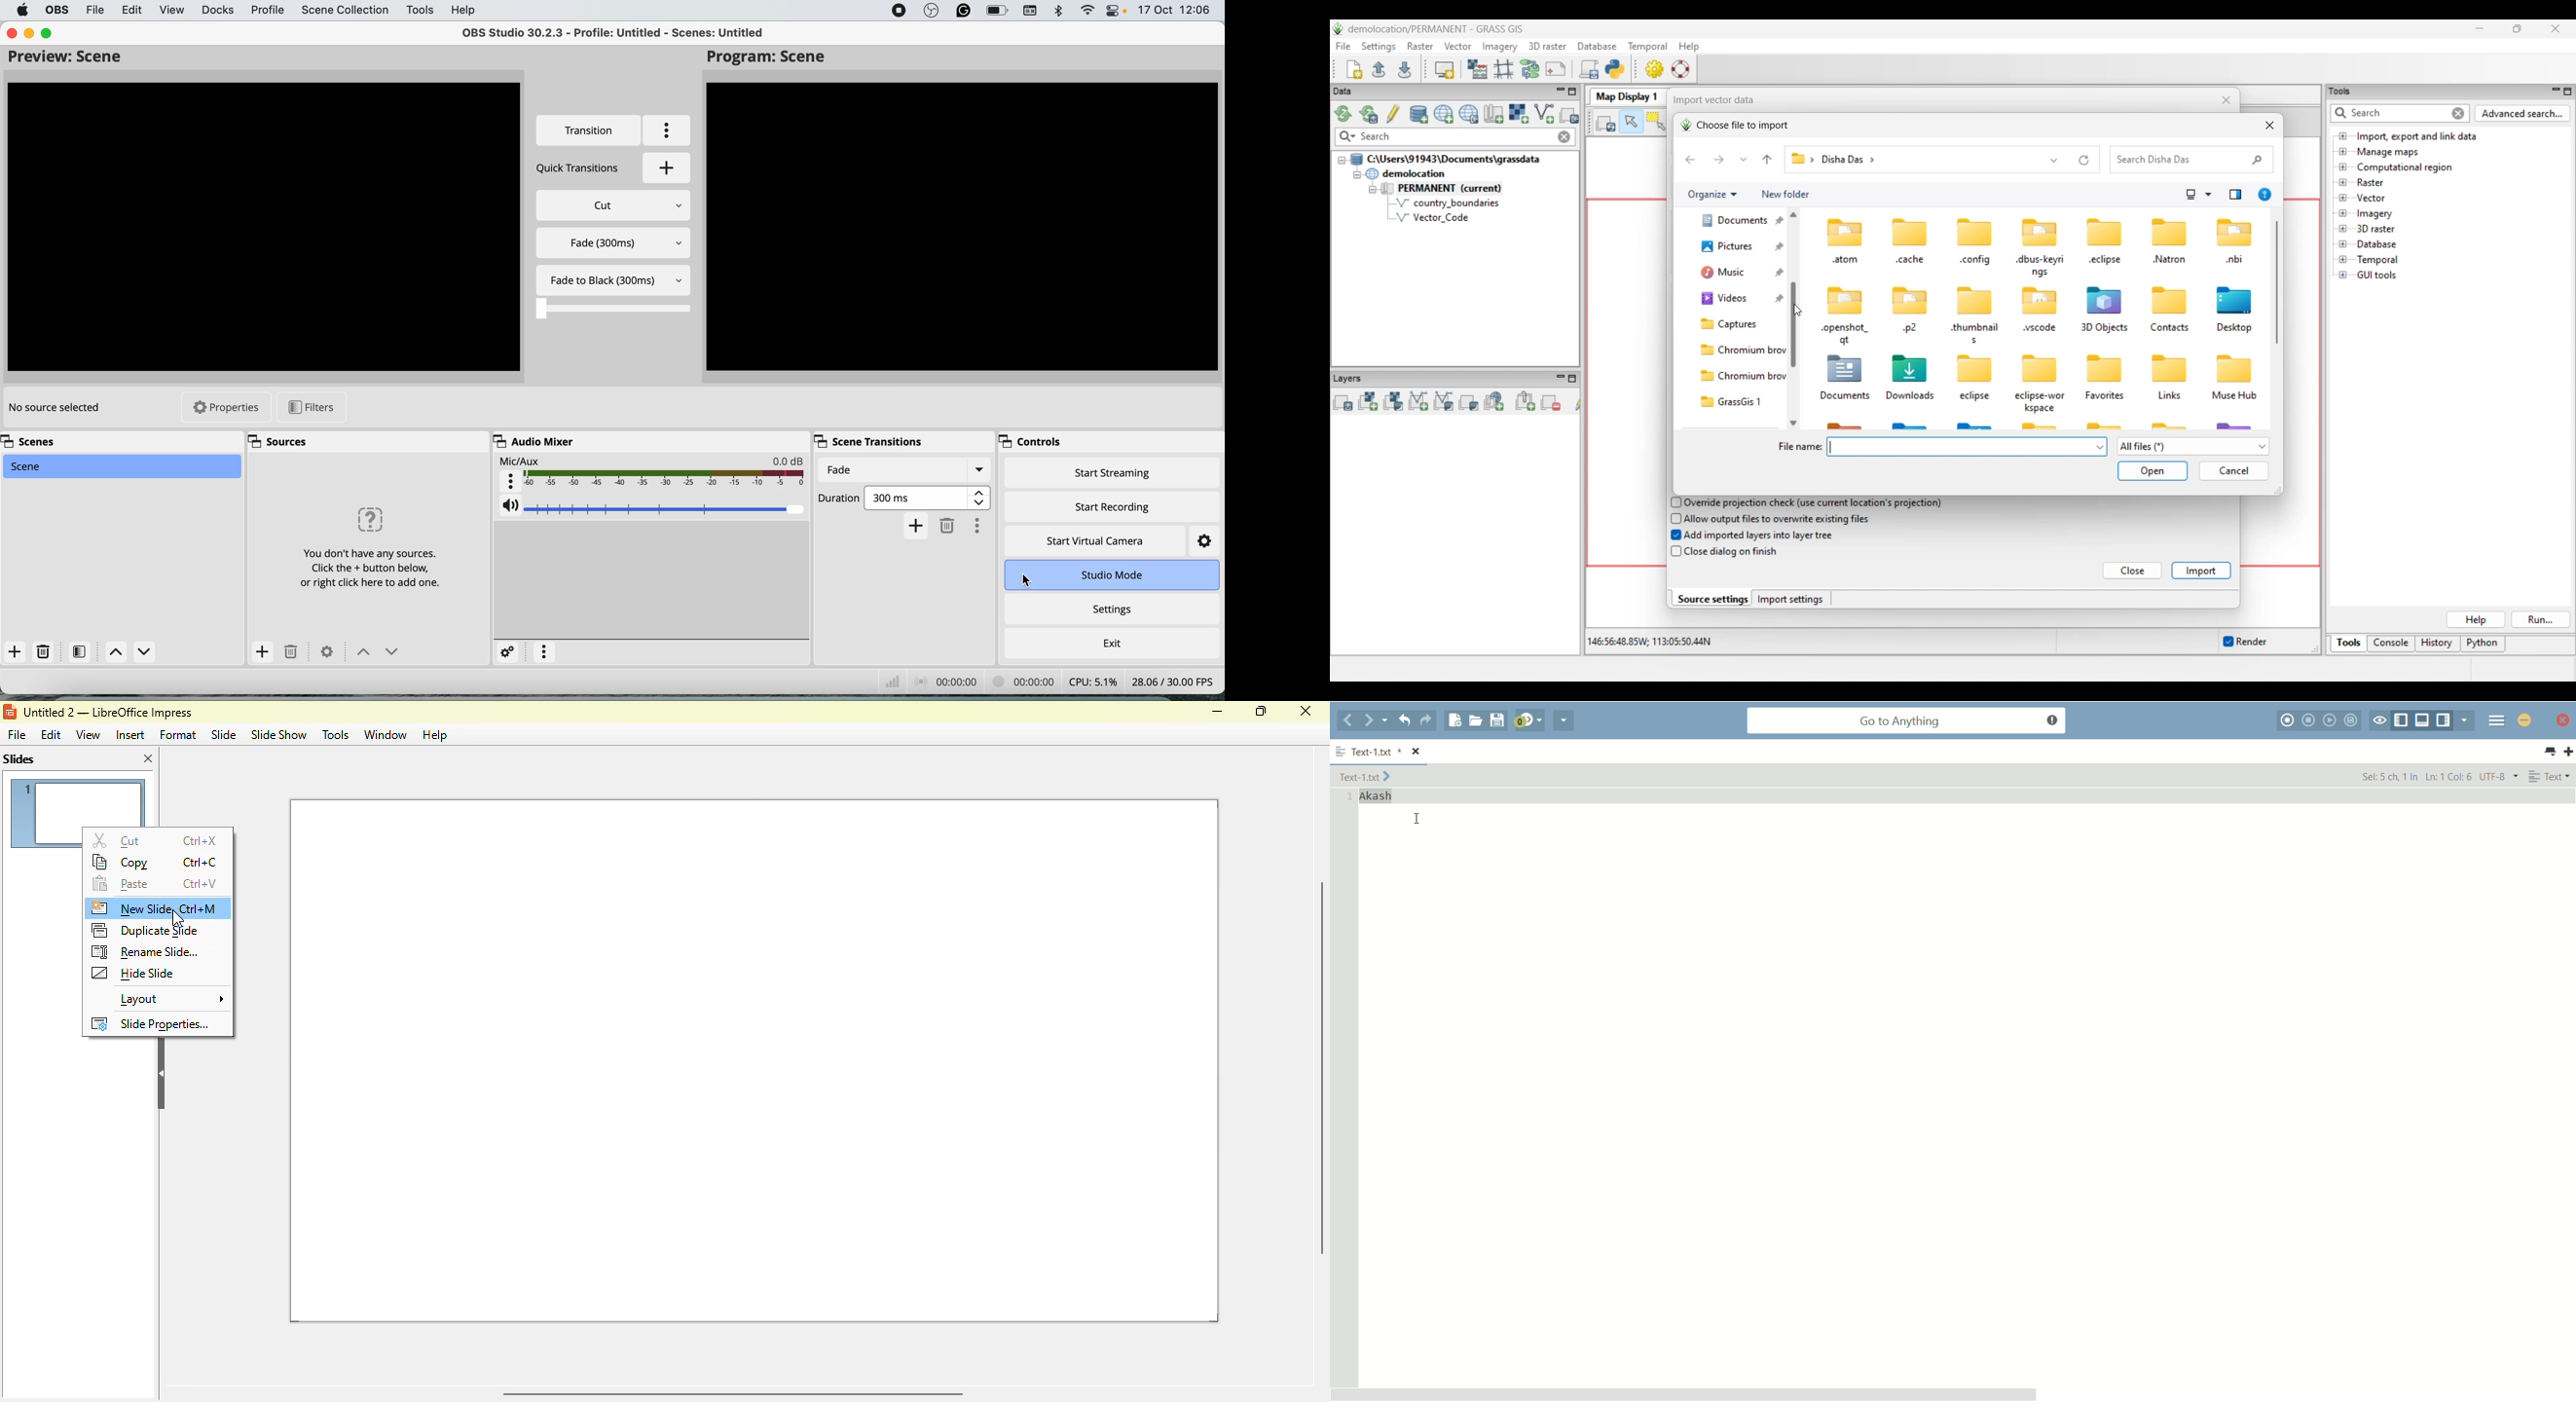 The image size is (2576, 1428). I want to click on OBS 30.2.3 - Profile: Untitled - Scenes: Untitled, so click(615, 32).